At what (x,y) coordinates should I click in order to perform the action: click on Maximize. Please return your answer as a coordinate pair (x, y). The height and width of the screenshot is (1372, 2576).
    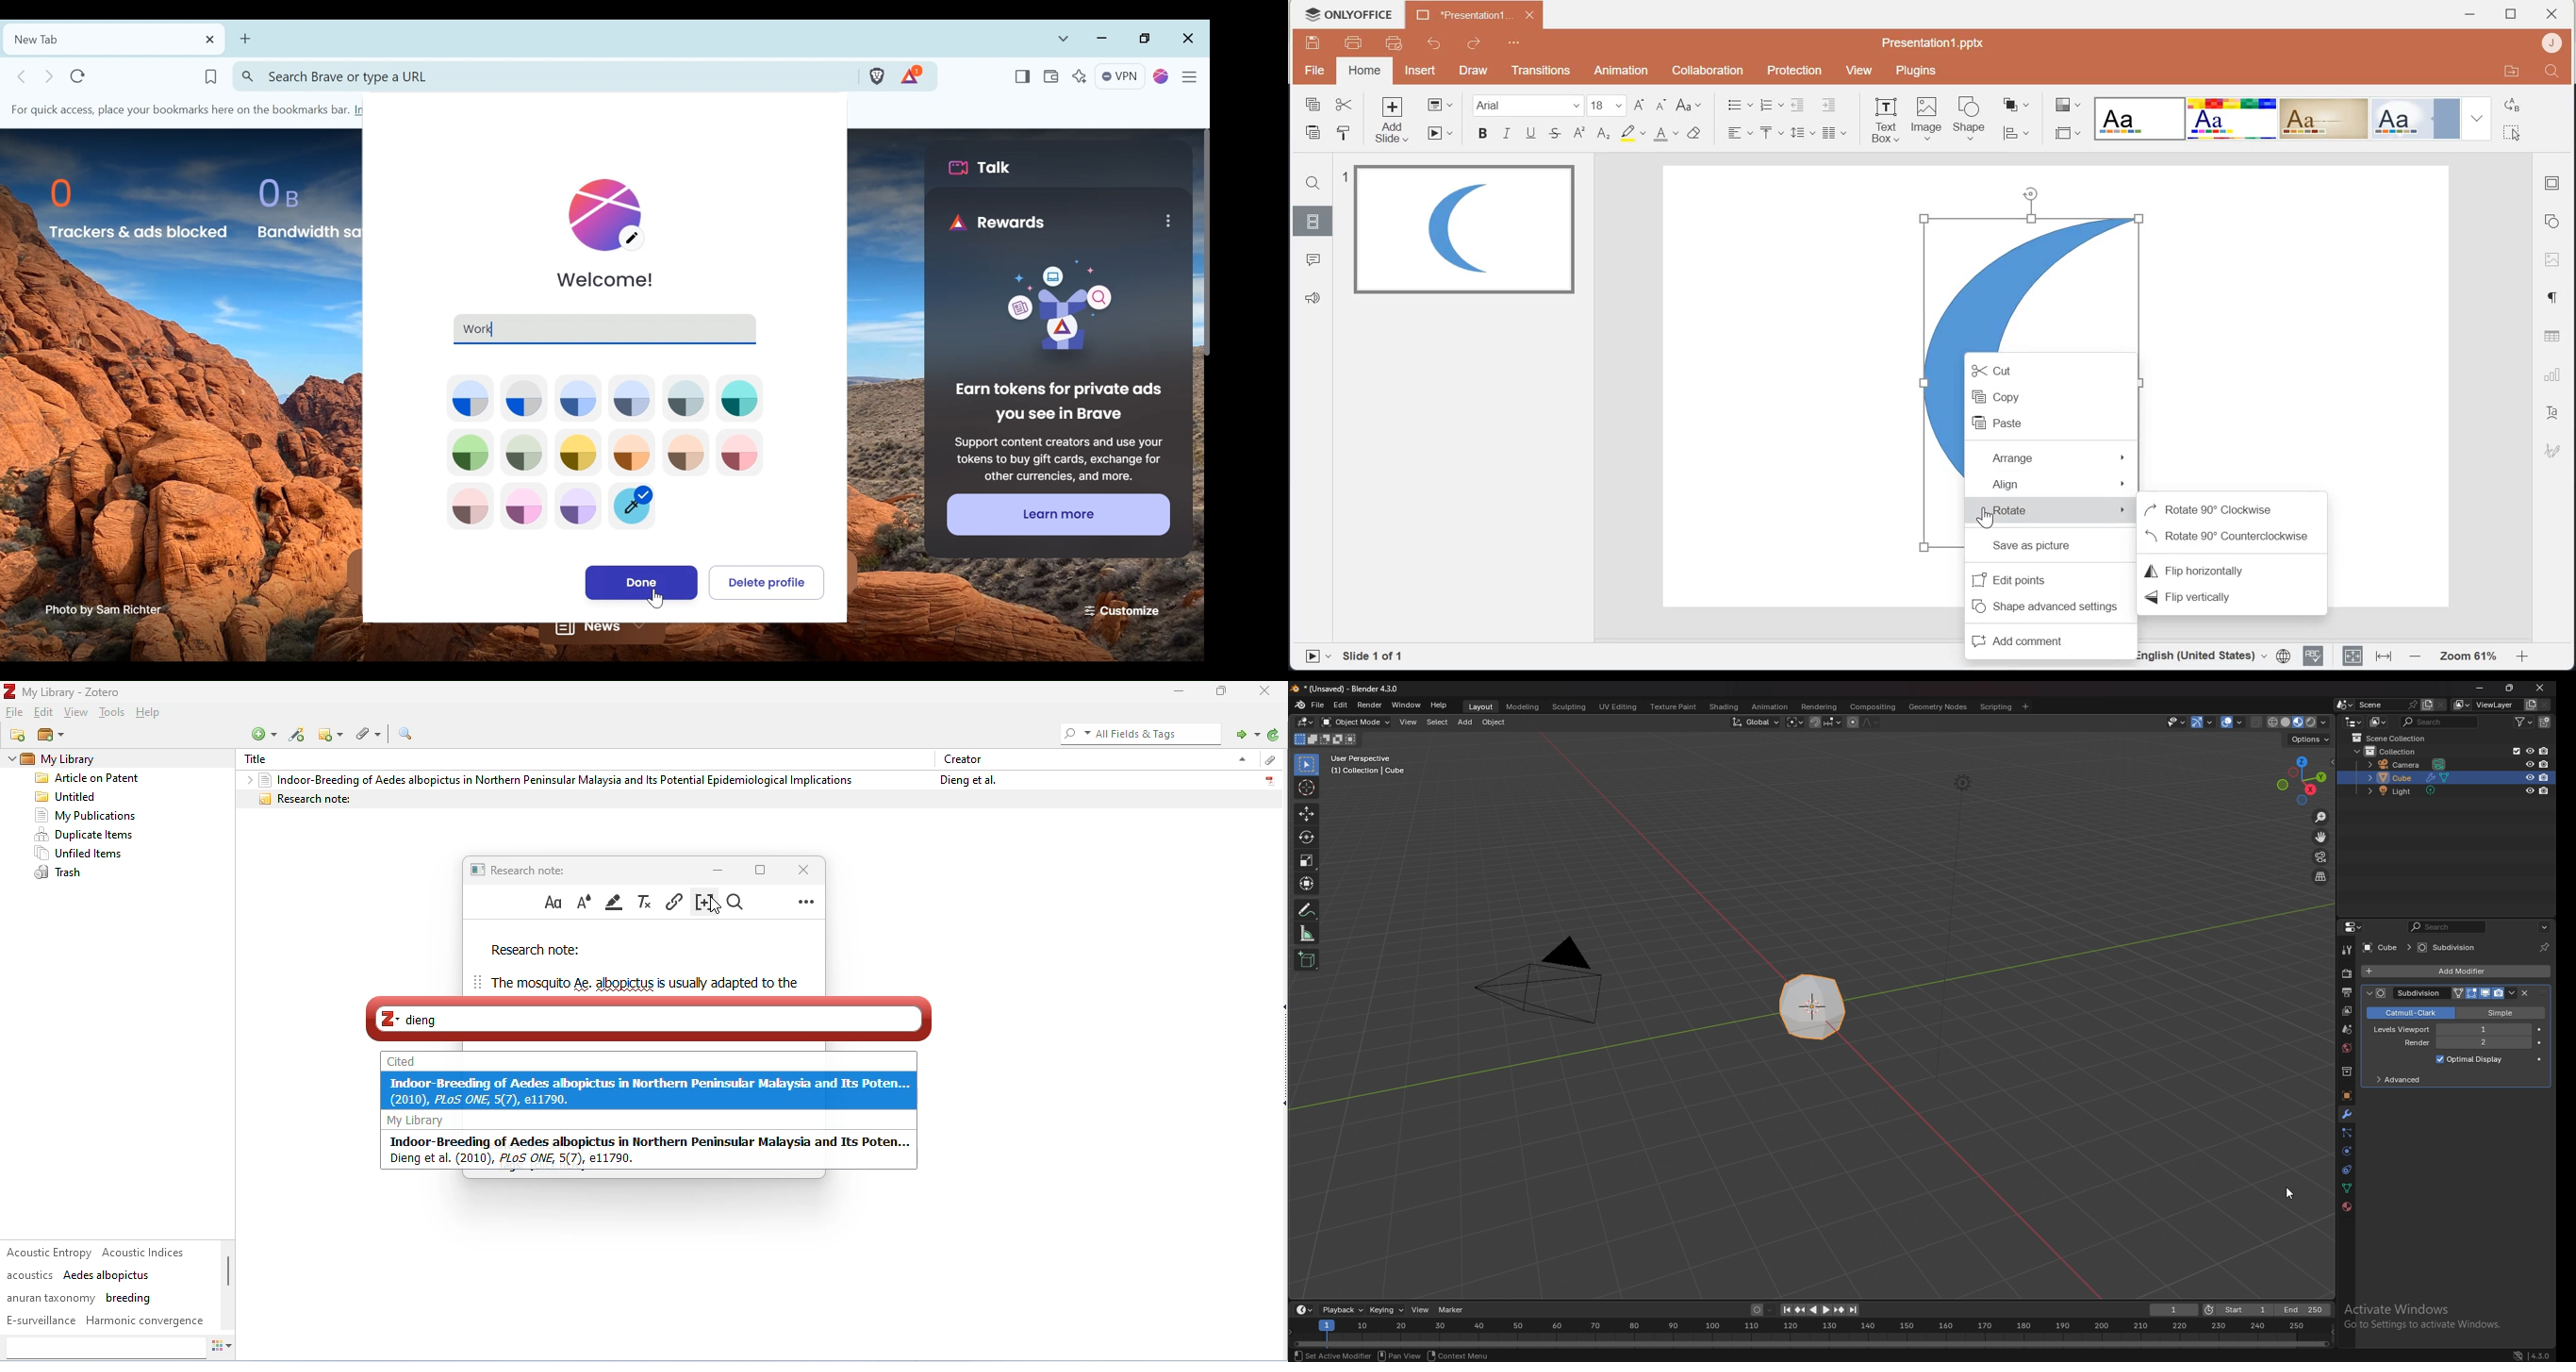
    Looking at the image, I should click on (2512, 14).